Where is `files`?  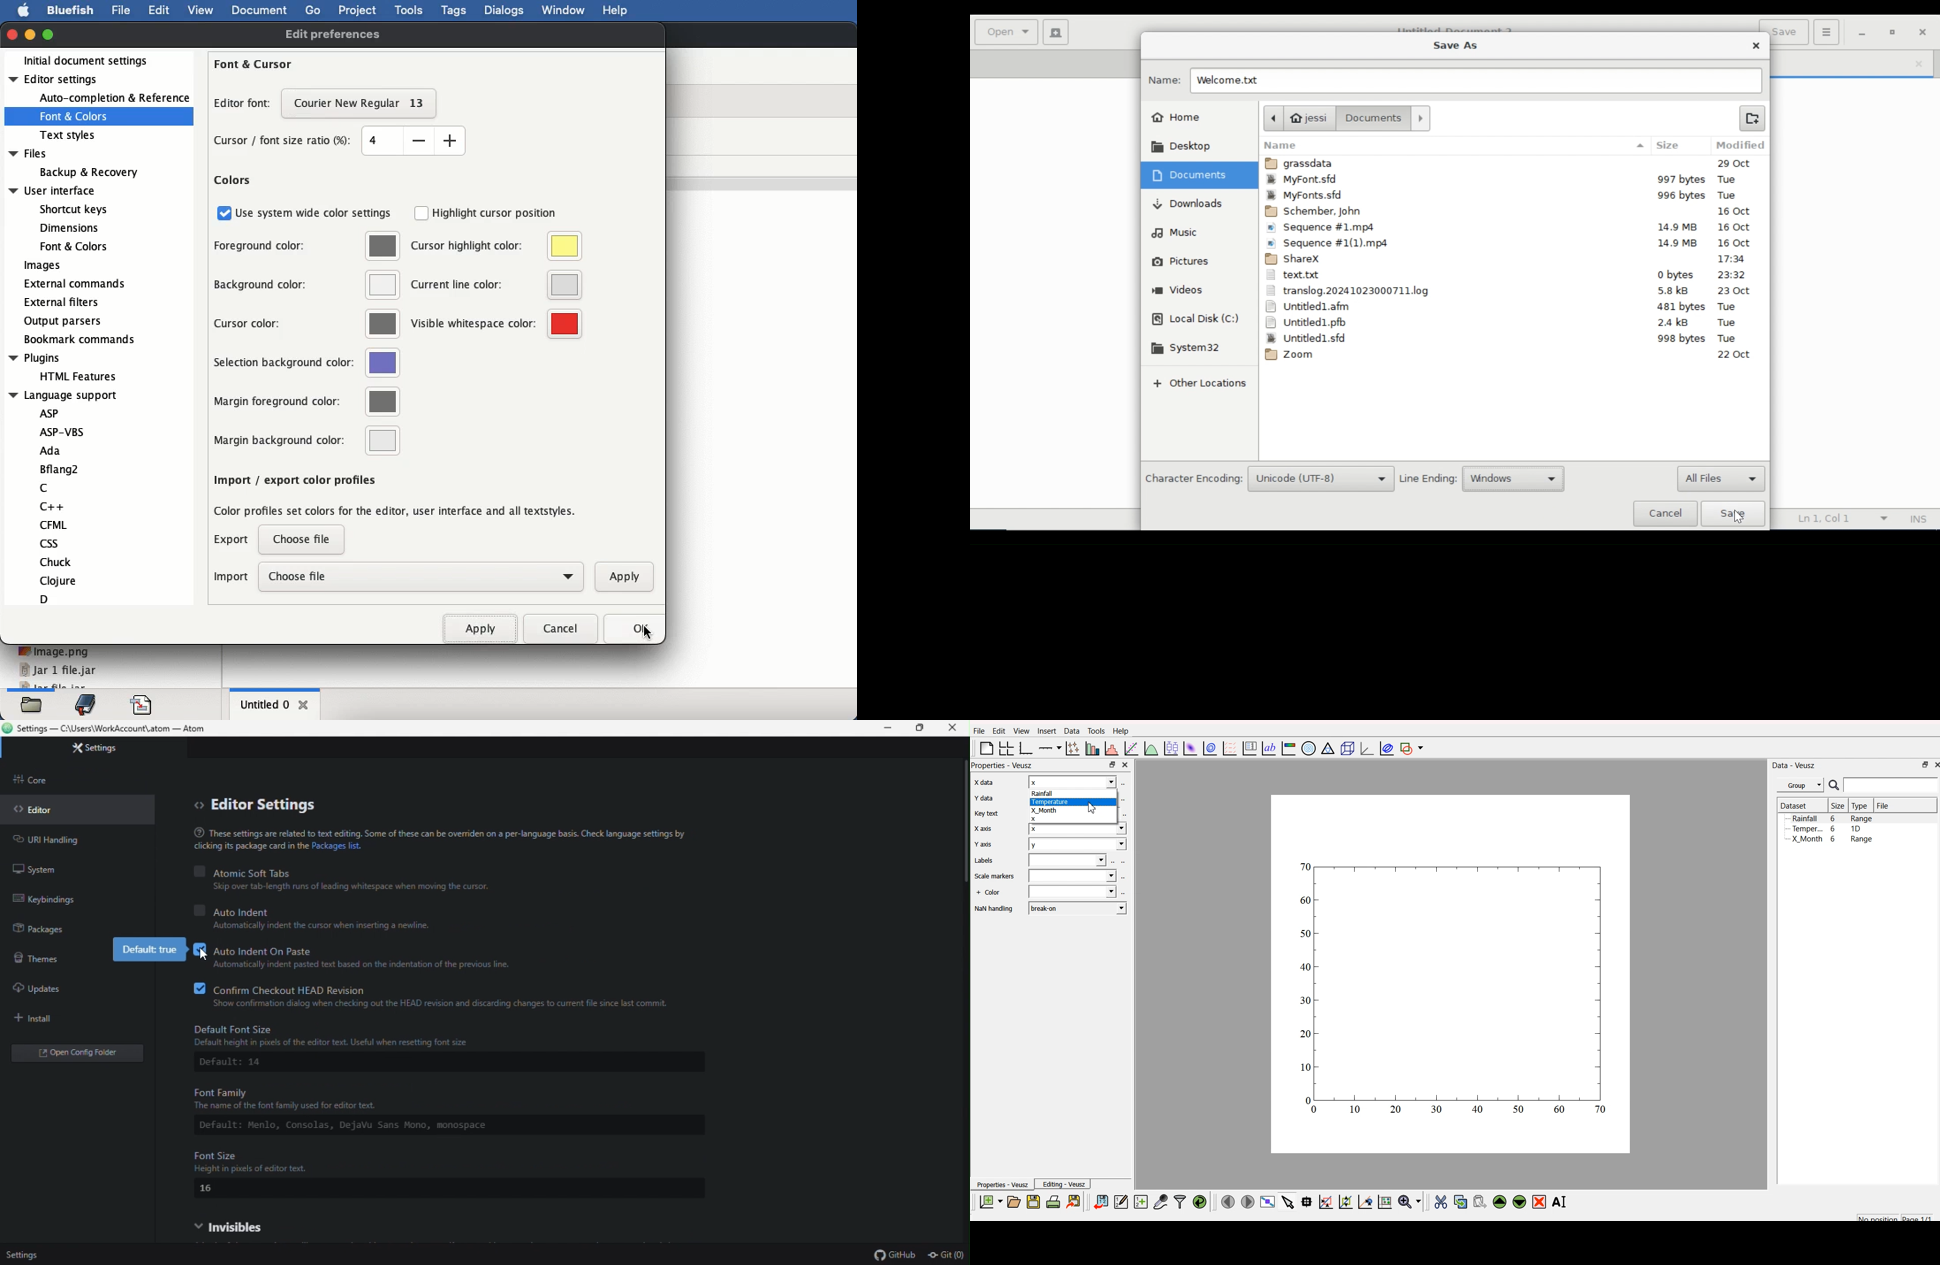 files is located at coordinates (74, 164).